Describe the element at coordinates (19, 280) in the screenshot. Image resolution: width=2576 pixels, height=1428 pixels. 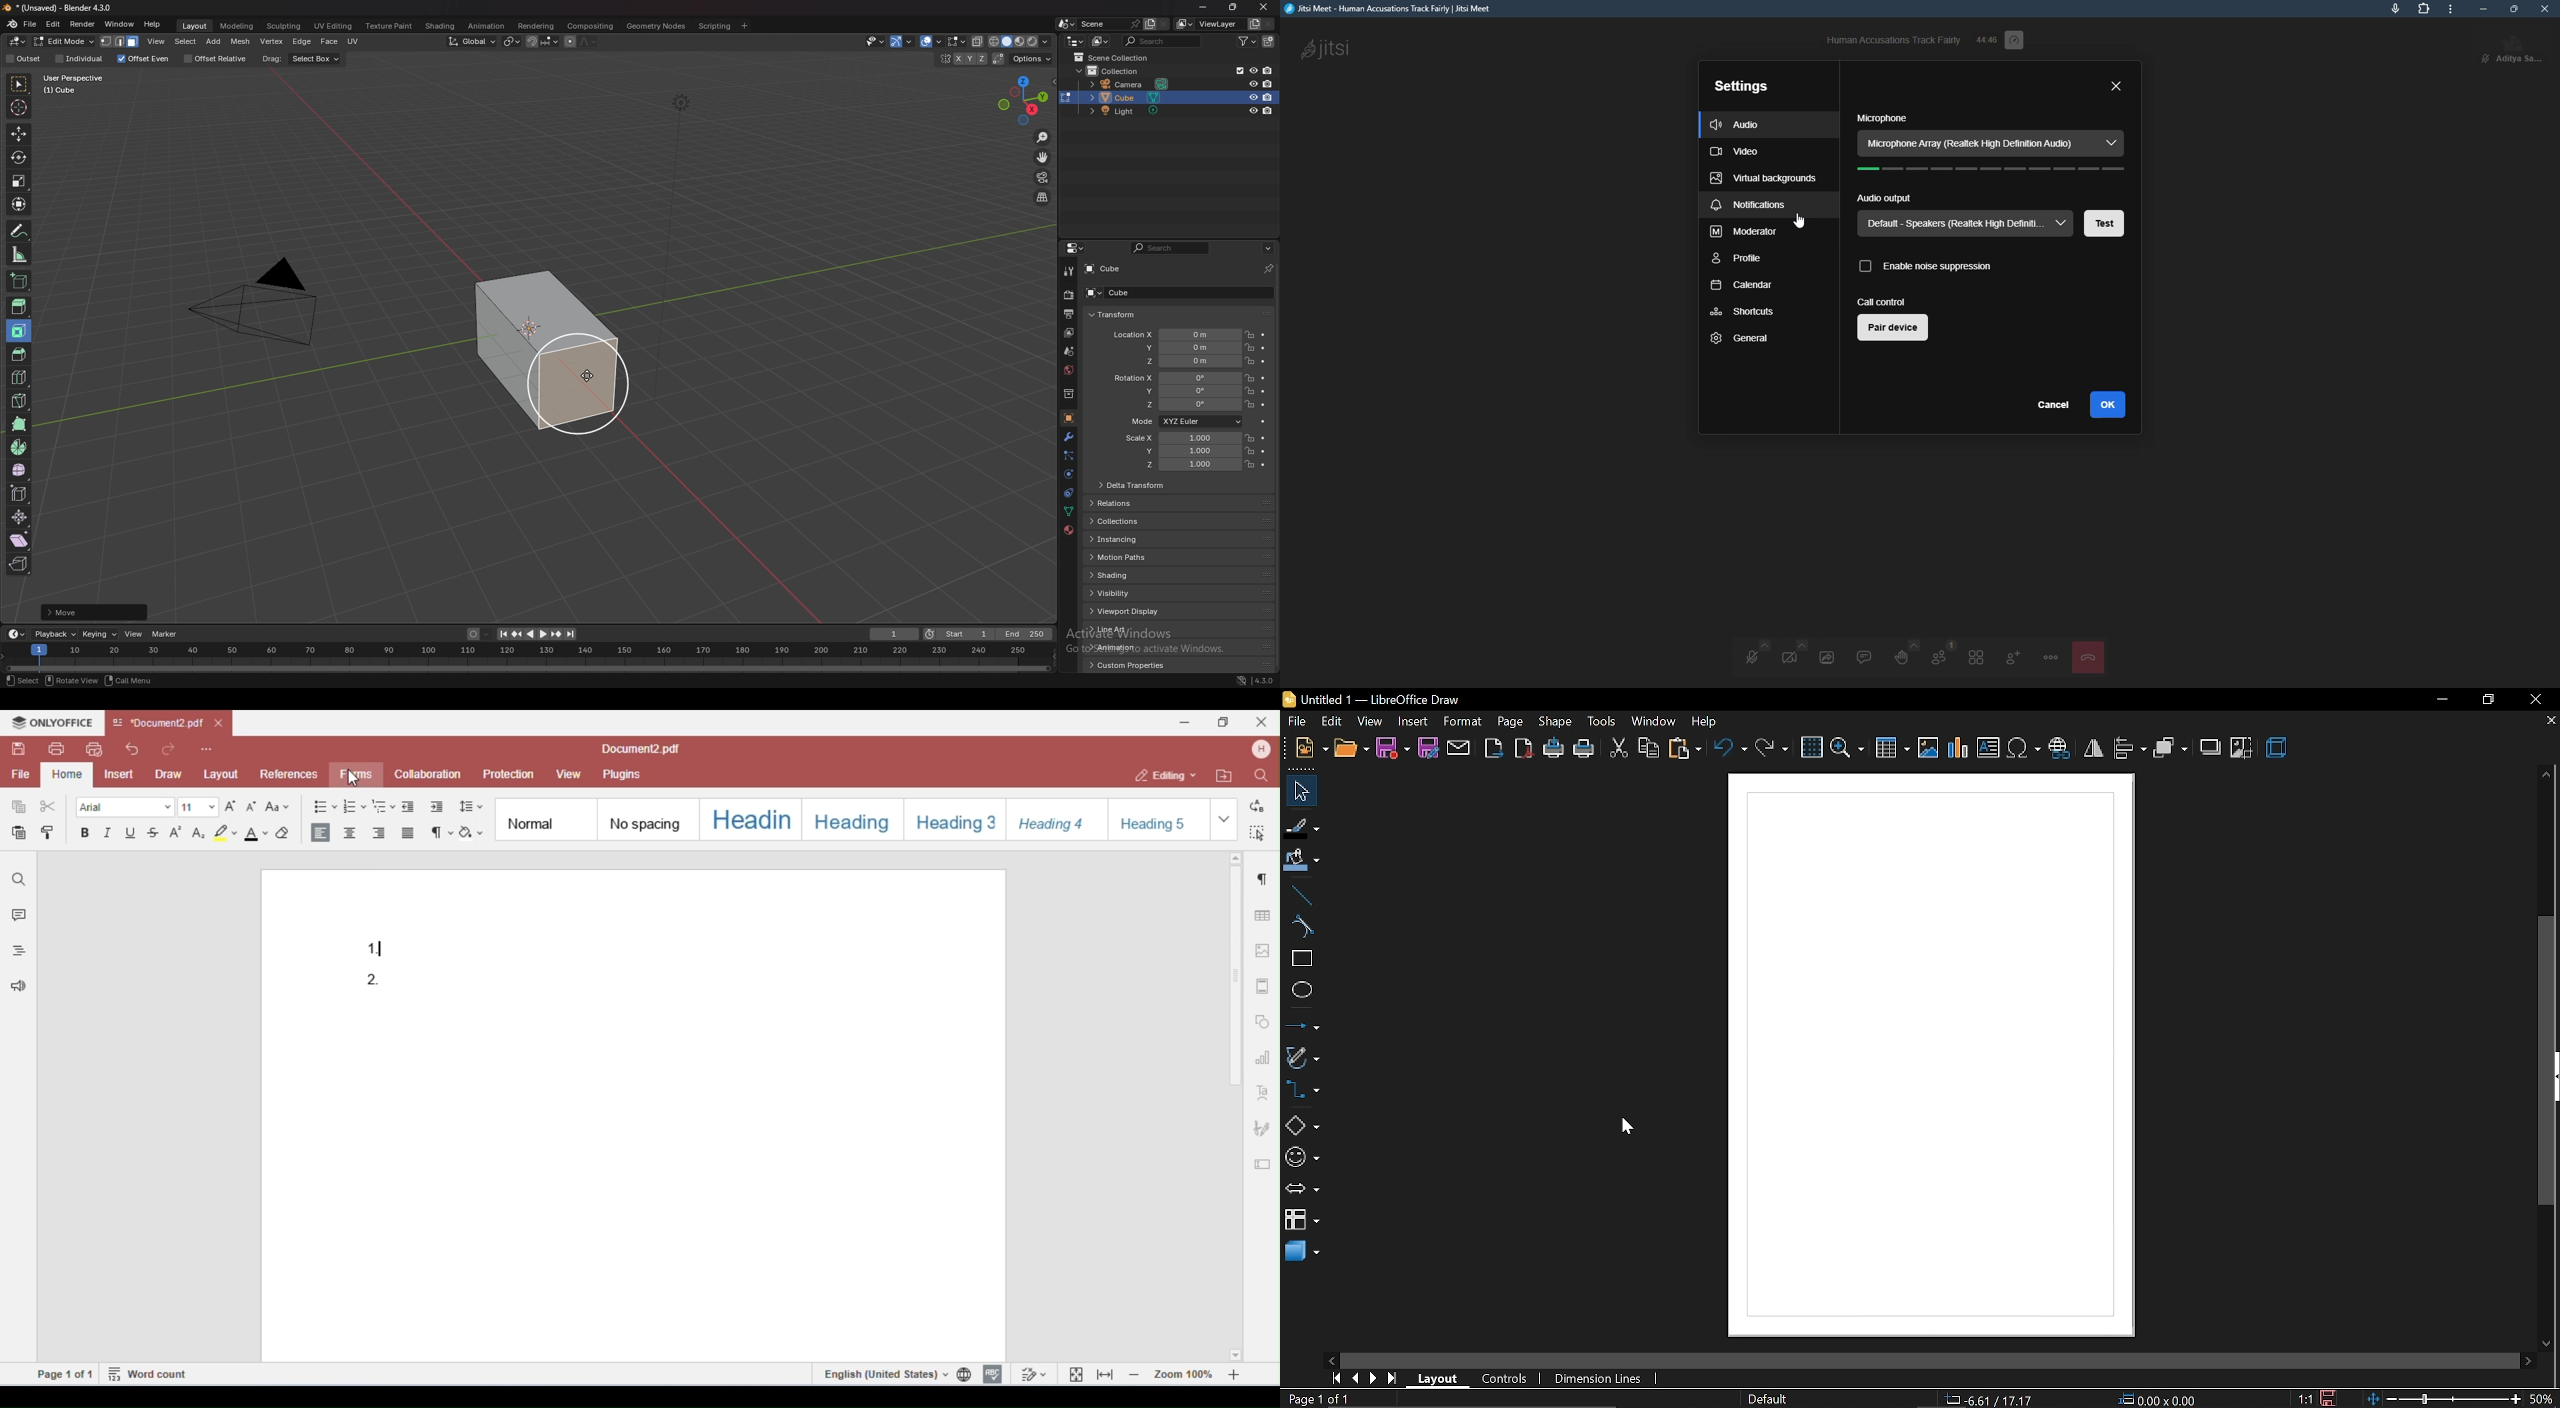
I see `add cube` at that location.